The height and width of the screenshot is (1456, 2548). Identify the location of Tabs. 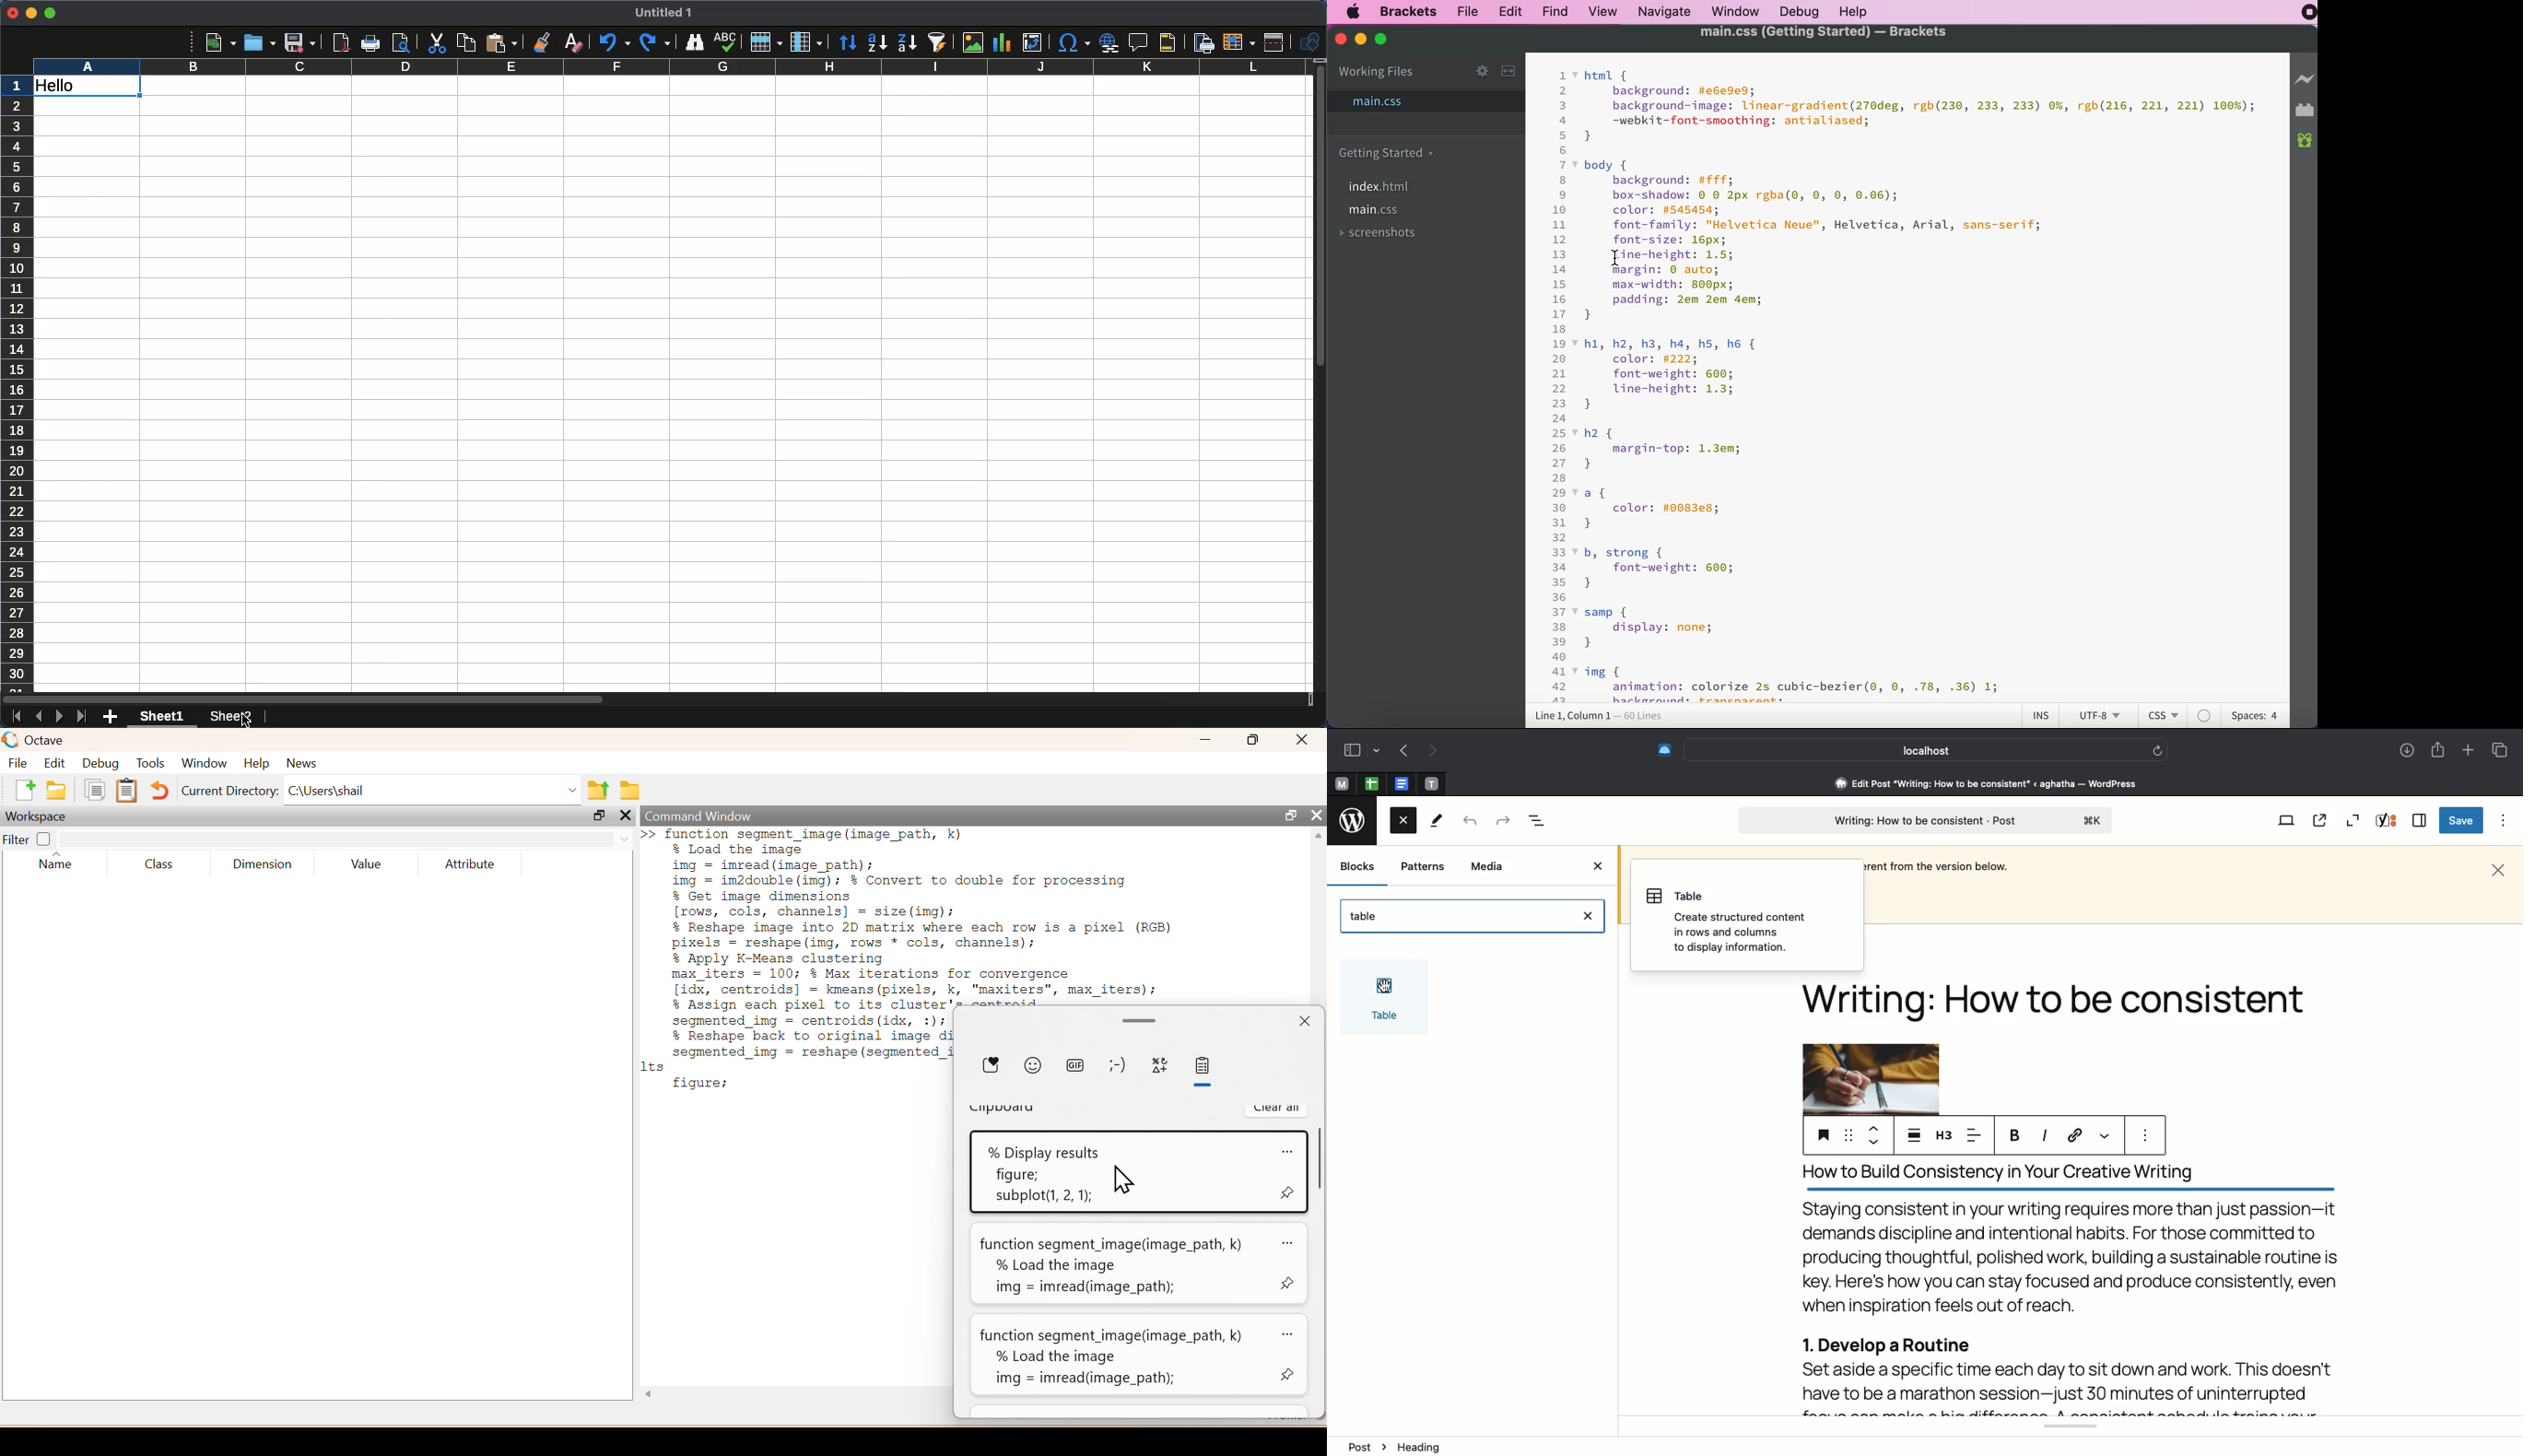
(2501, 750).